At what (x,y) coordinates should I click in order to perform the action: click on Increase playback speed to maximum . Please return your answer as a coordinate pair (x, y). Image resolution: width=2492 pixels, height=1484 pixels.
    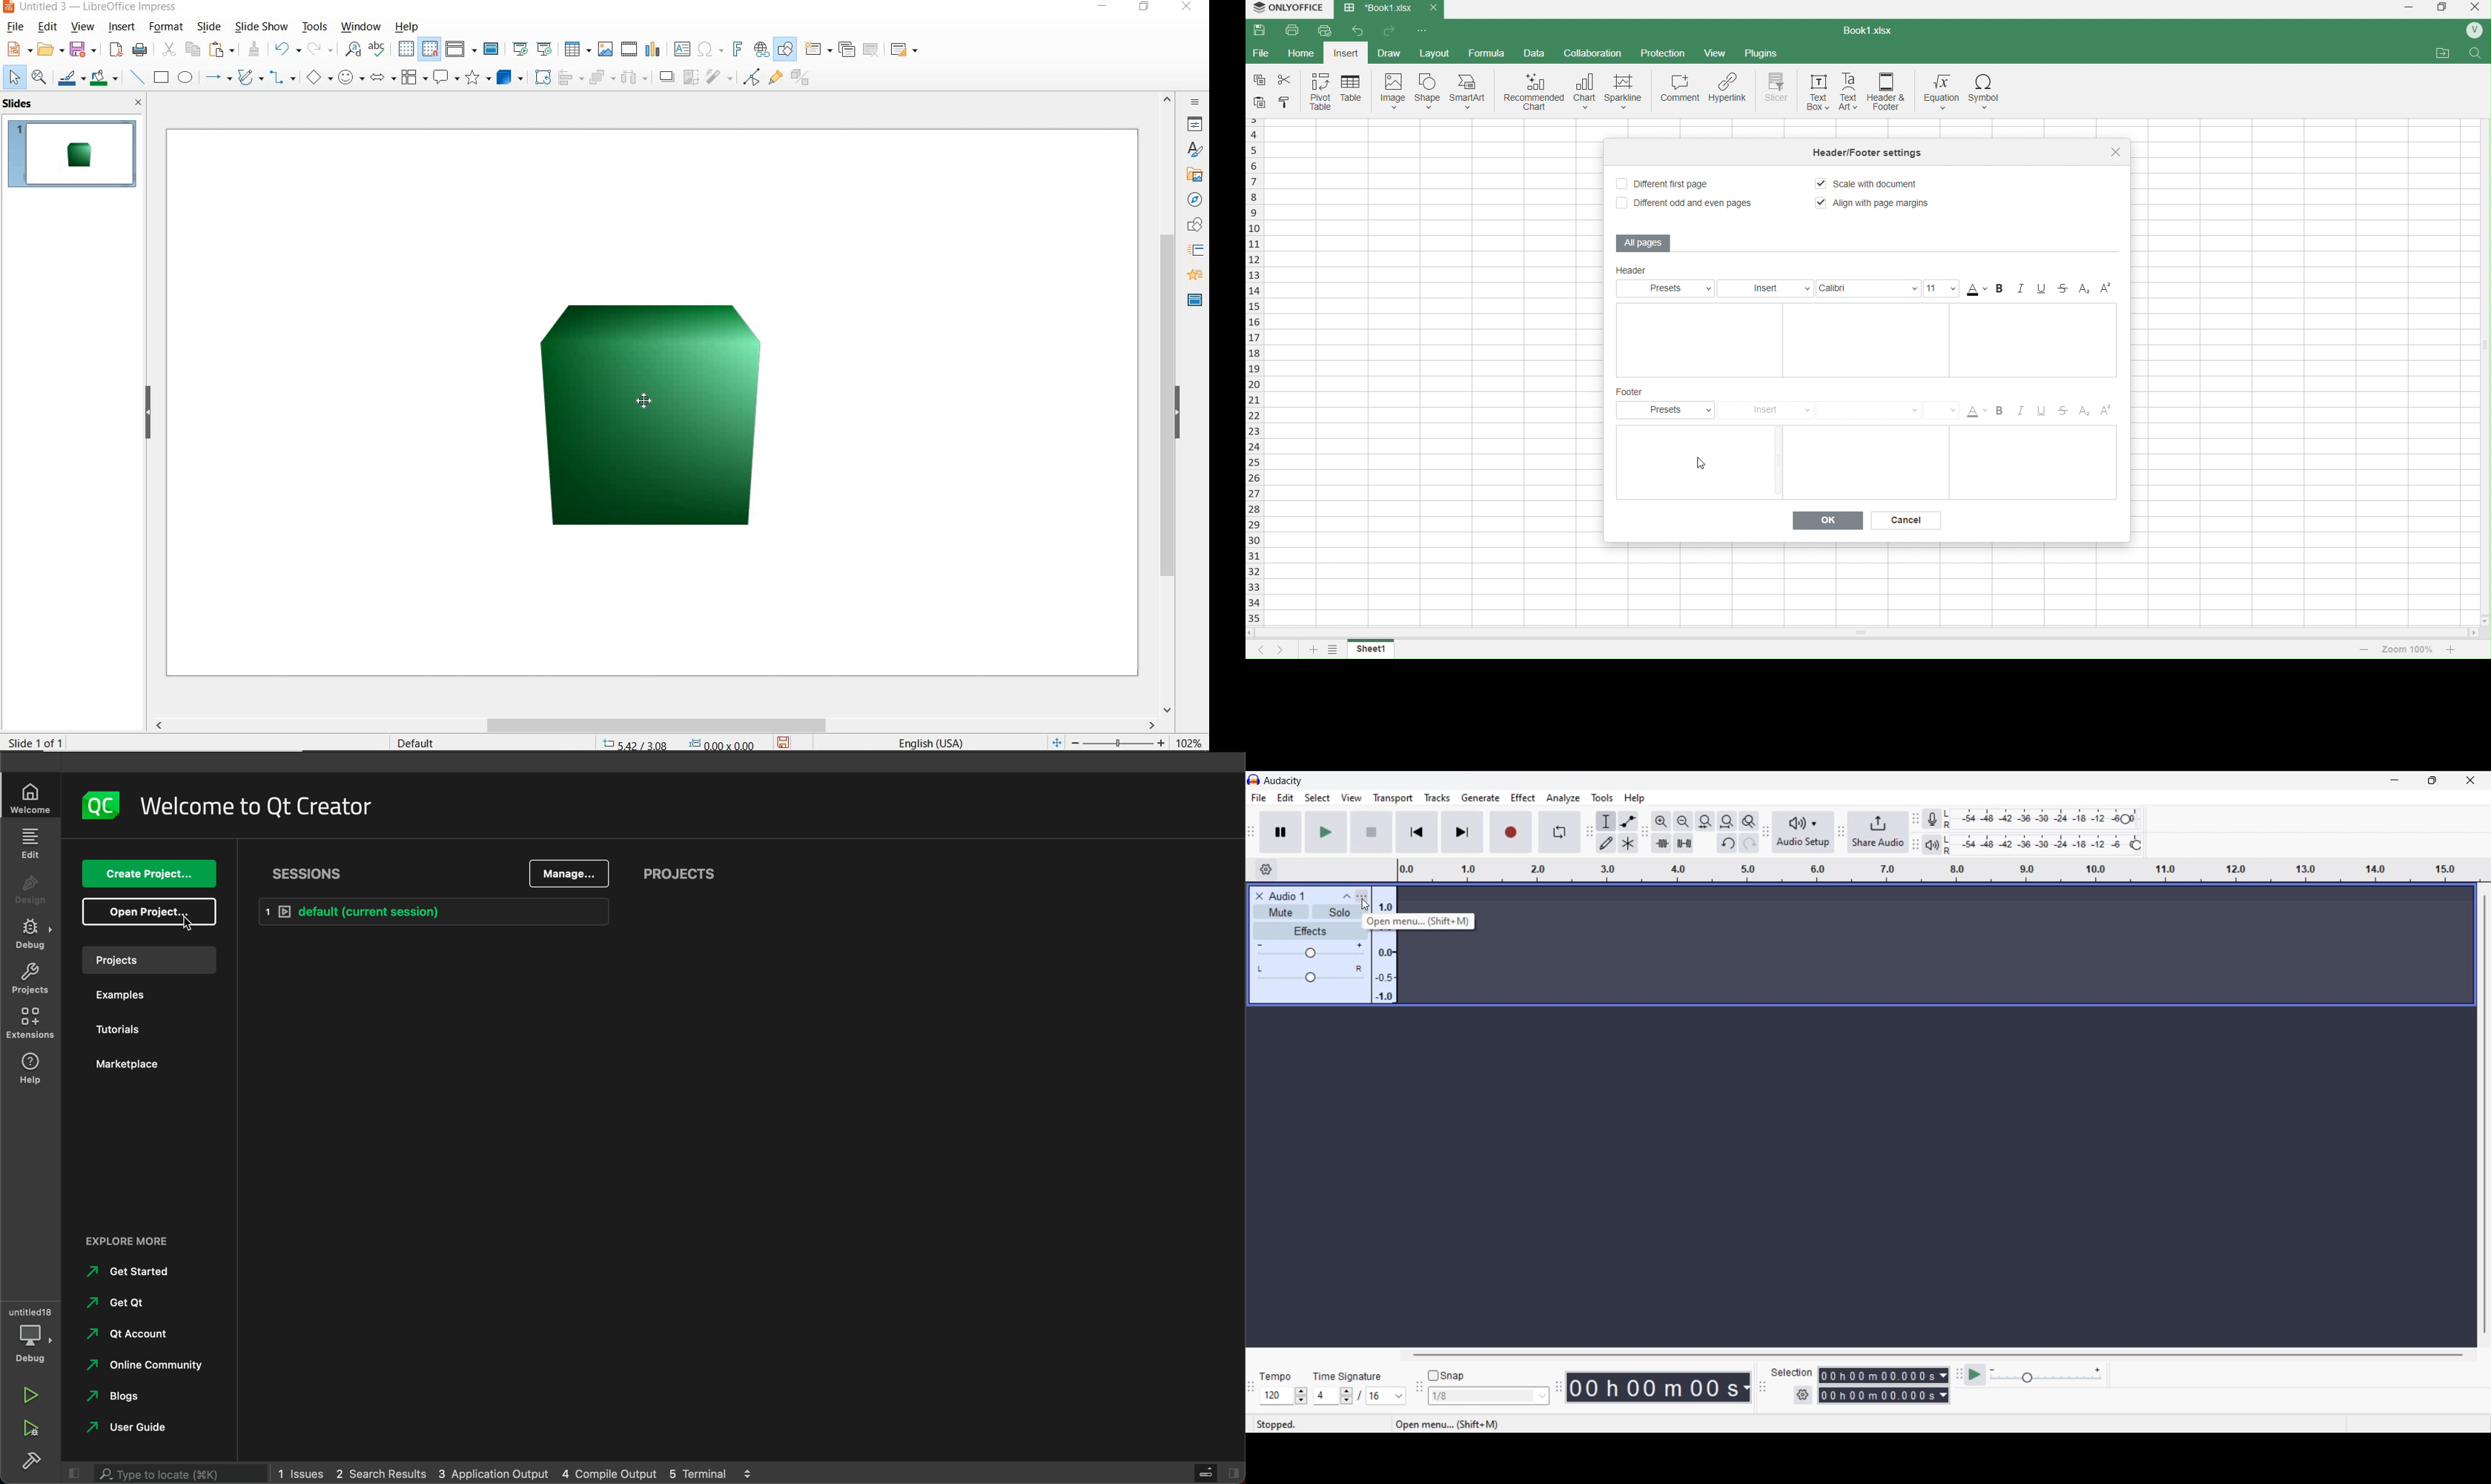
    Looking at the image, I should click on (2098, 1370).